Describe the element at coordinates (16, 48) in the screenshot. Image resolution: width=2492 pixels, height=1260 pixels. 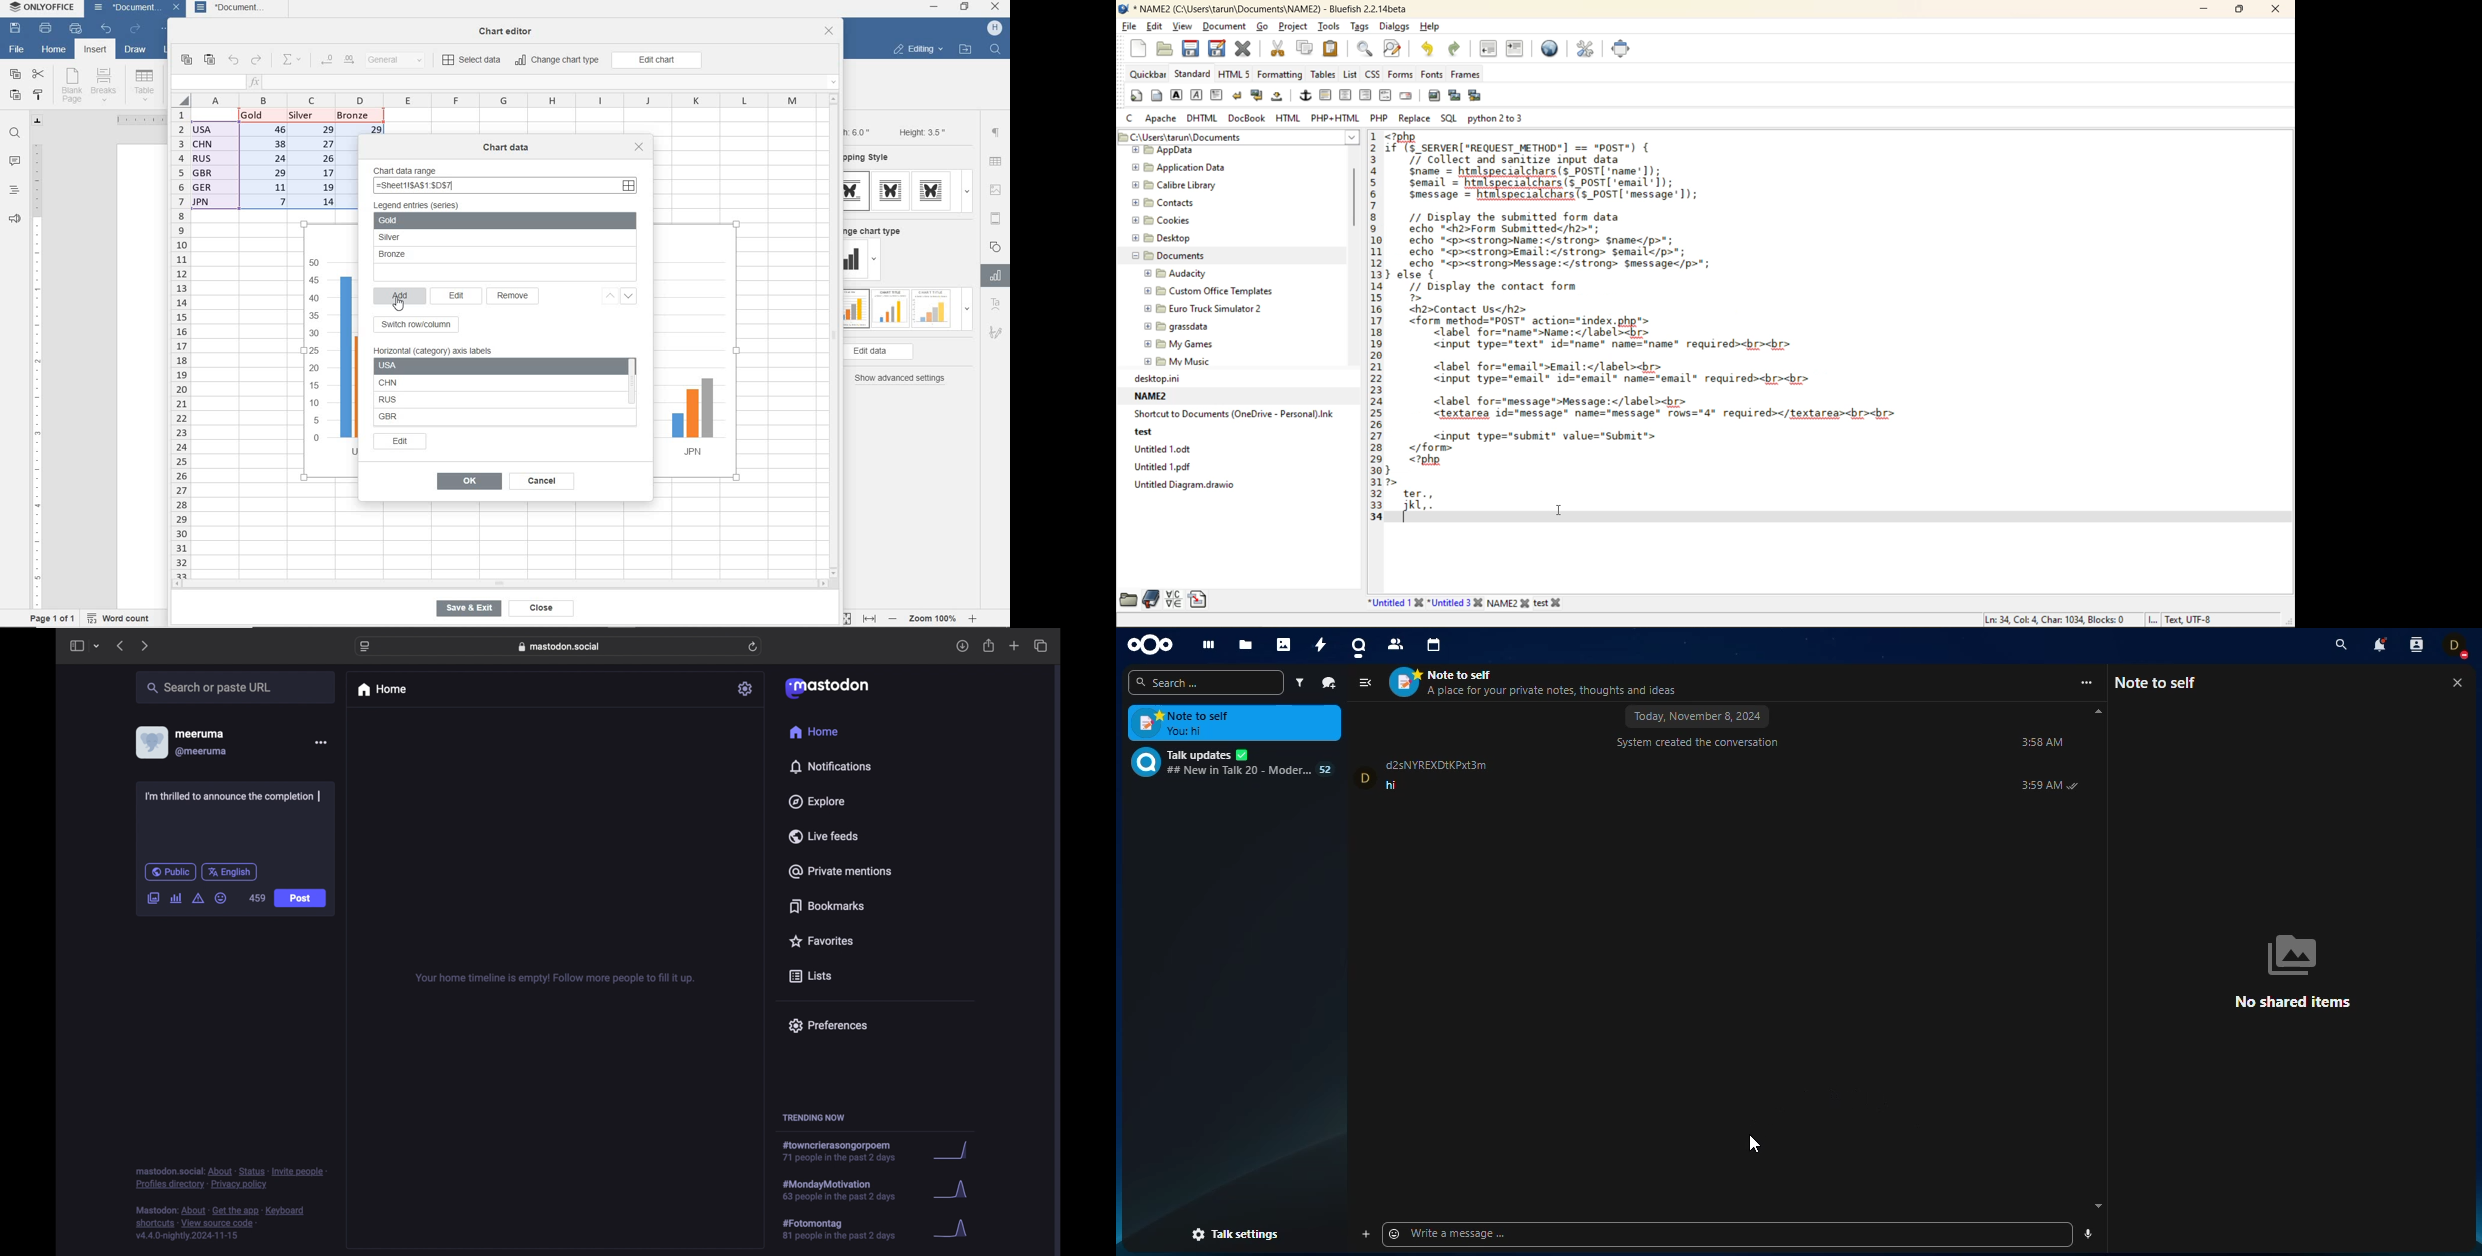
I see `file` at that location.